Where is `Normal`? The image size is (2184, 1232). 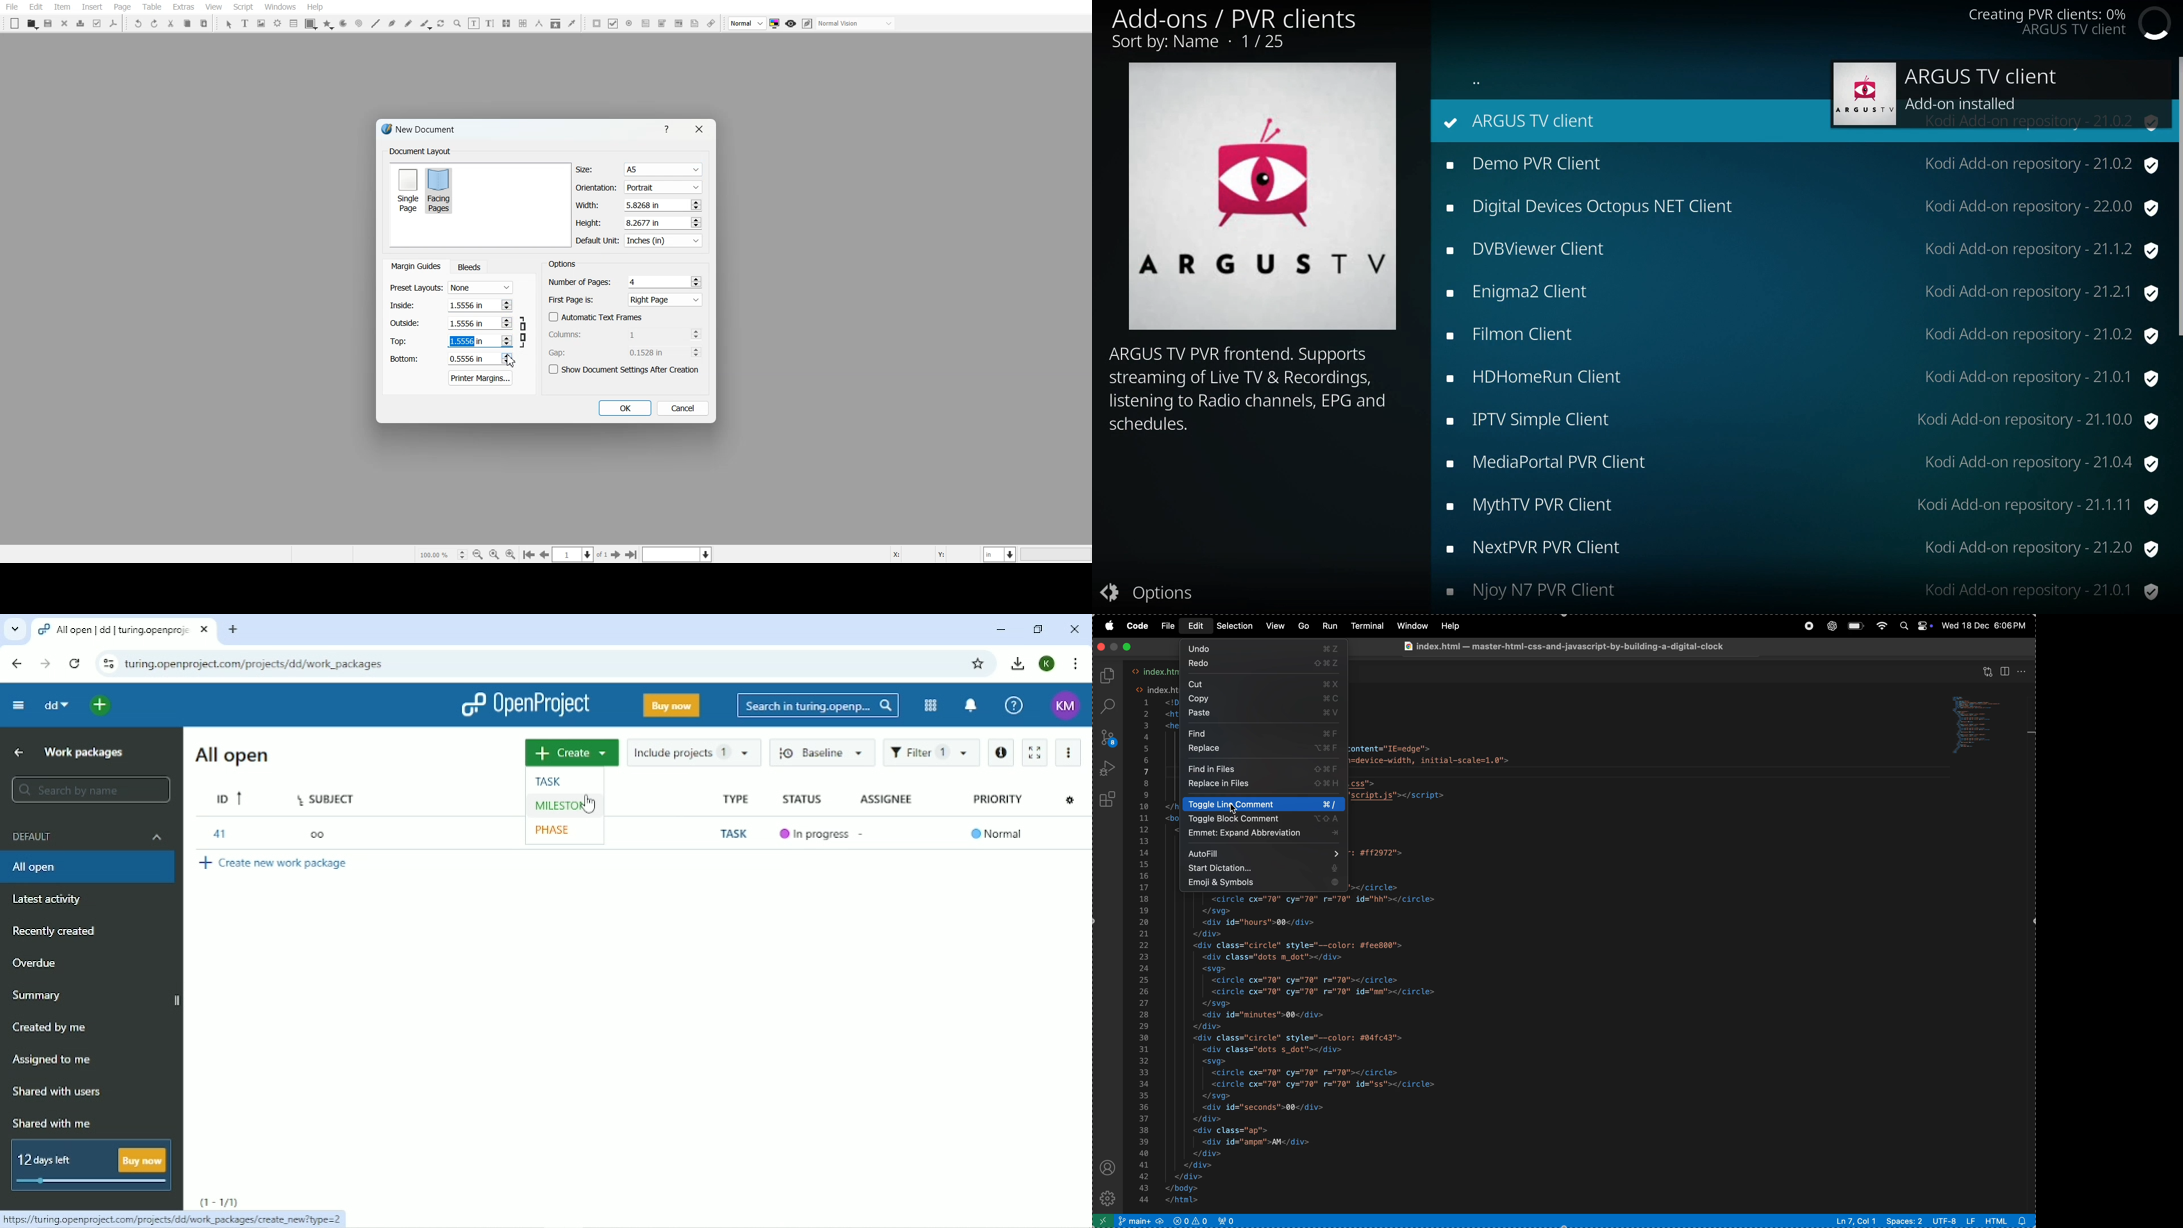
Normal is located at coordinates (999, 833).